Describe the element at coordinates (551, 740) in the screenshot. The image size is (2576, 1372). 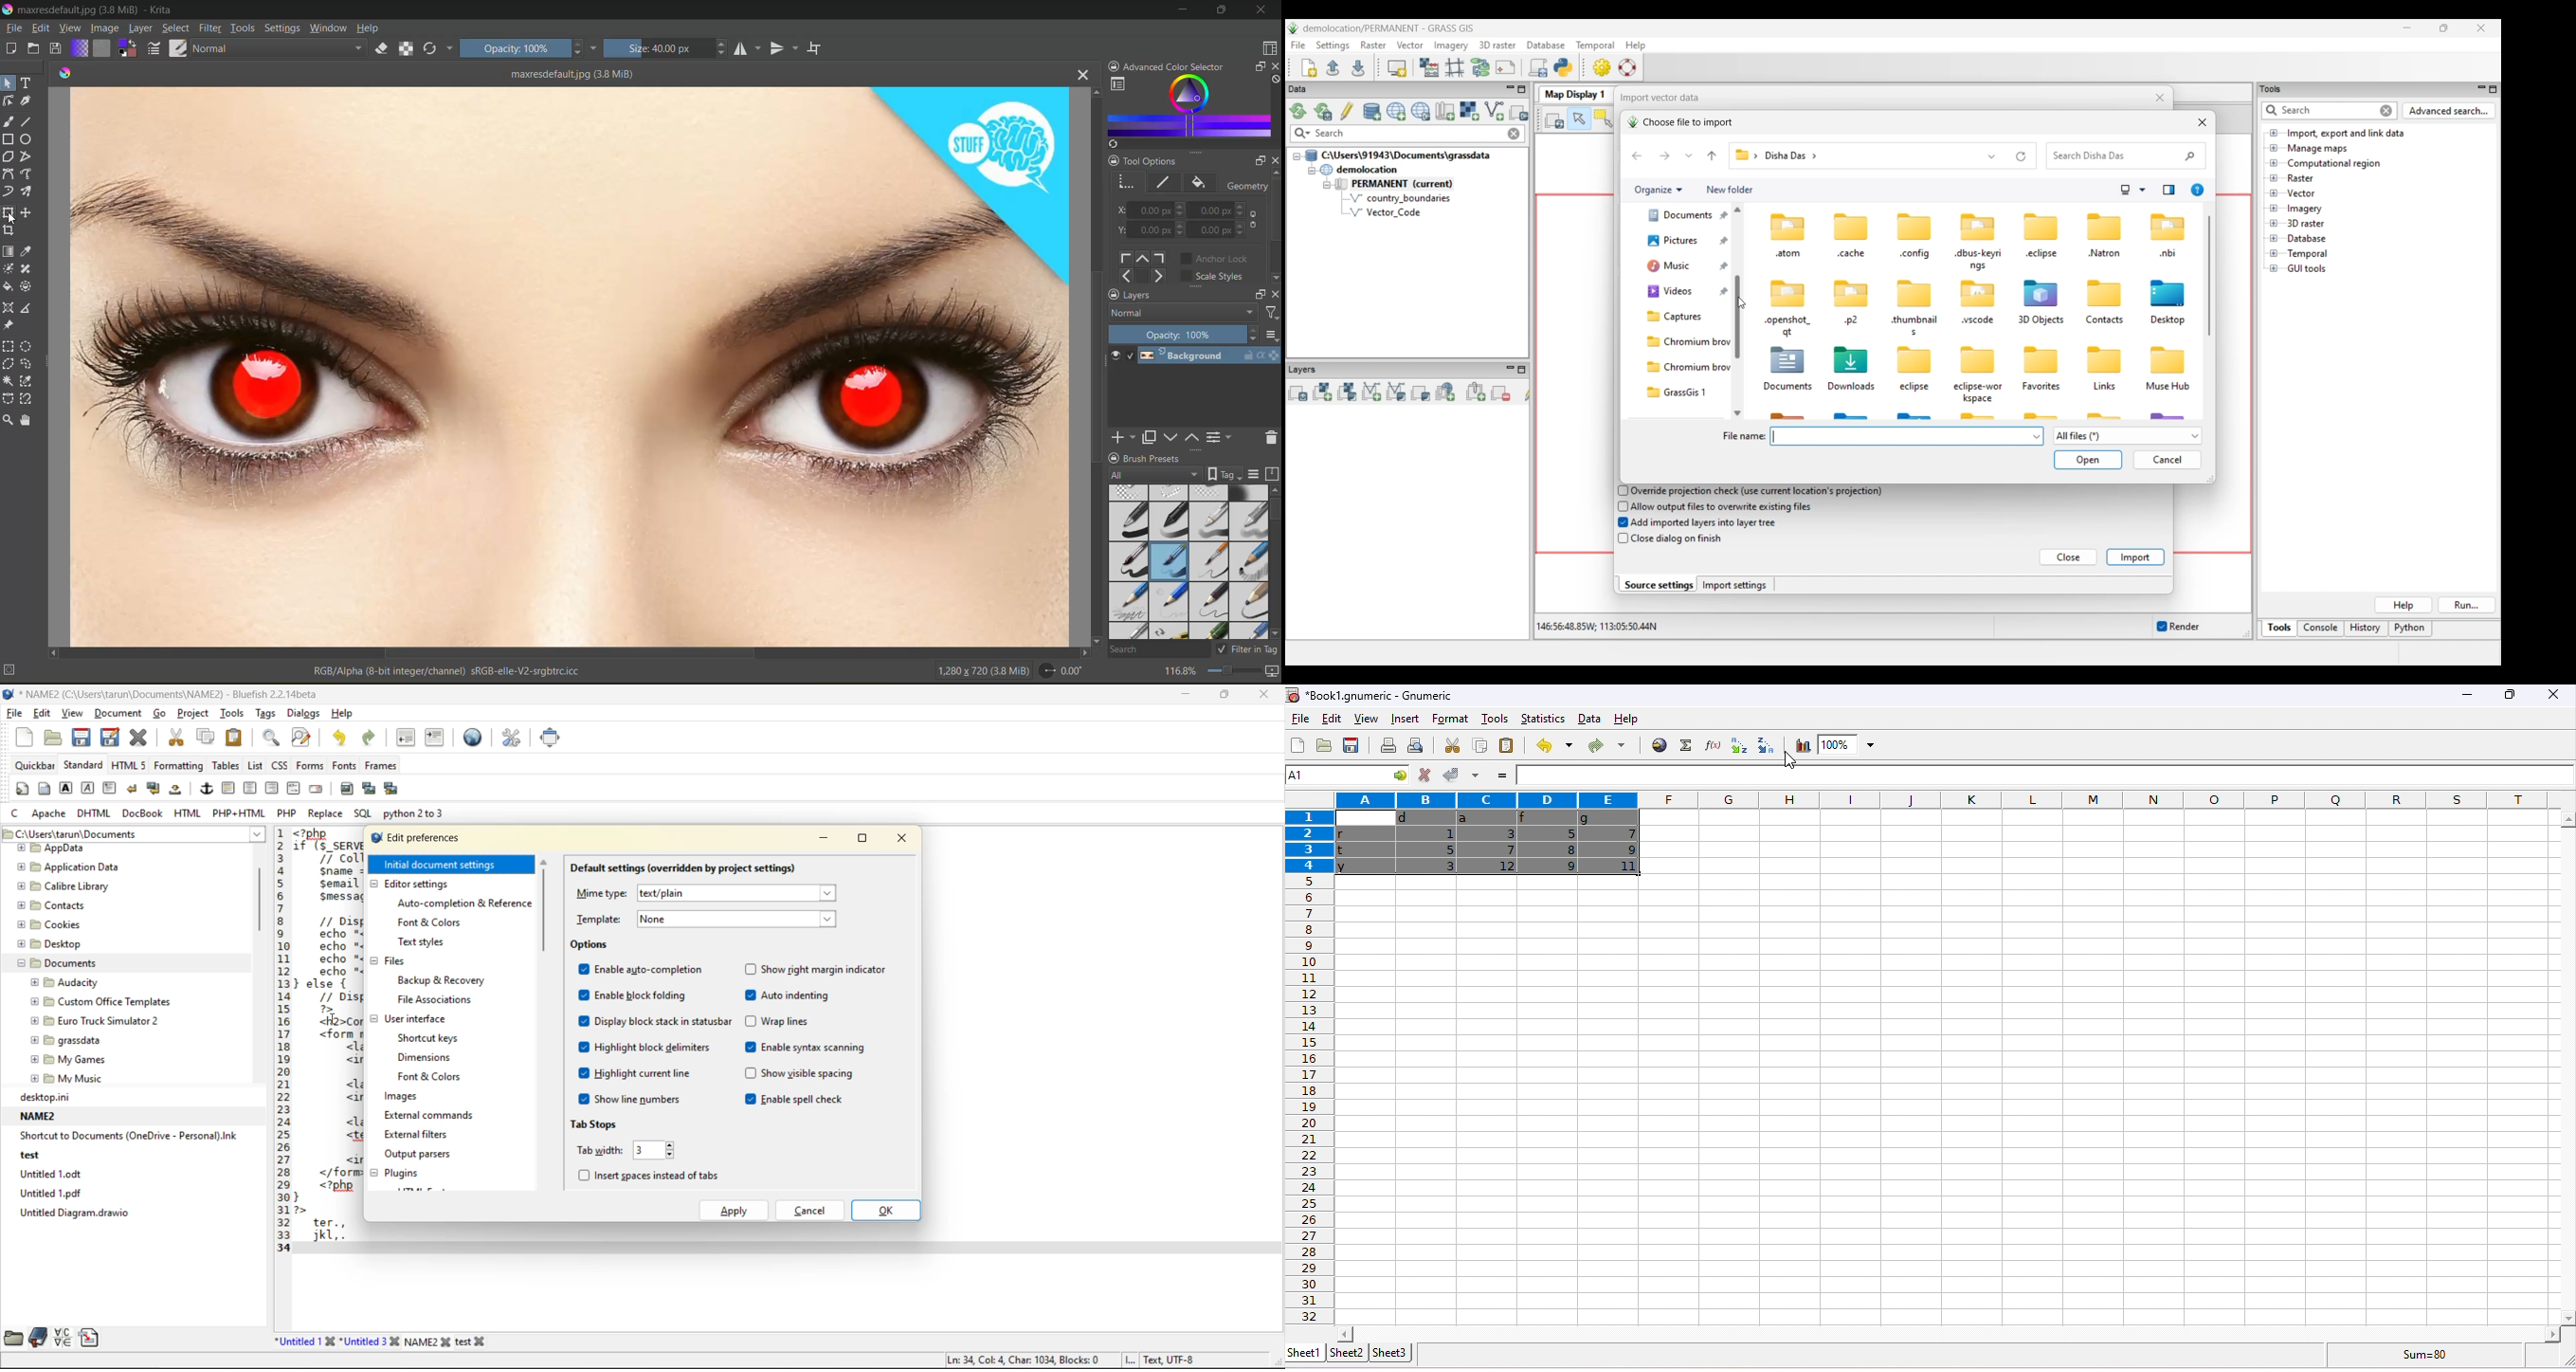
I see `full screen` at that location.